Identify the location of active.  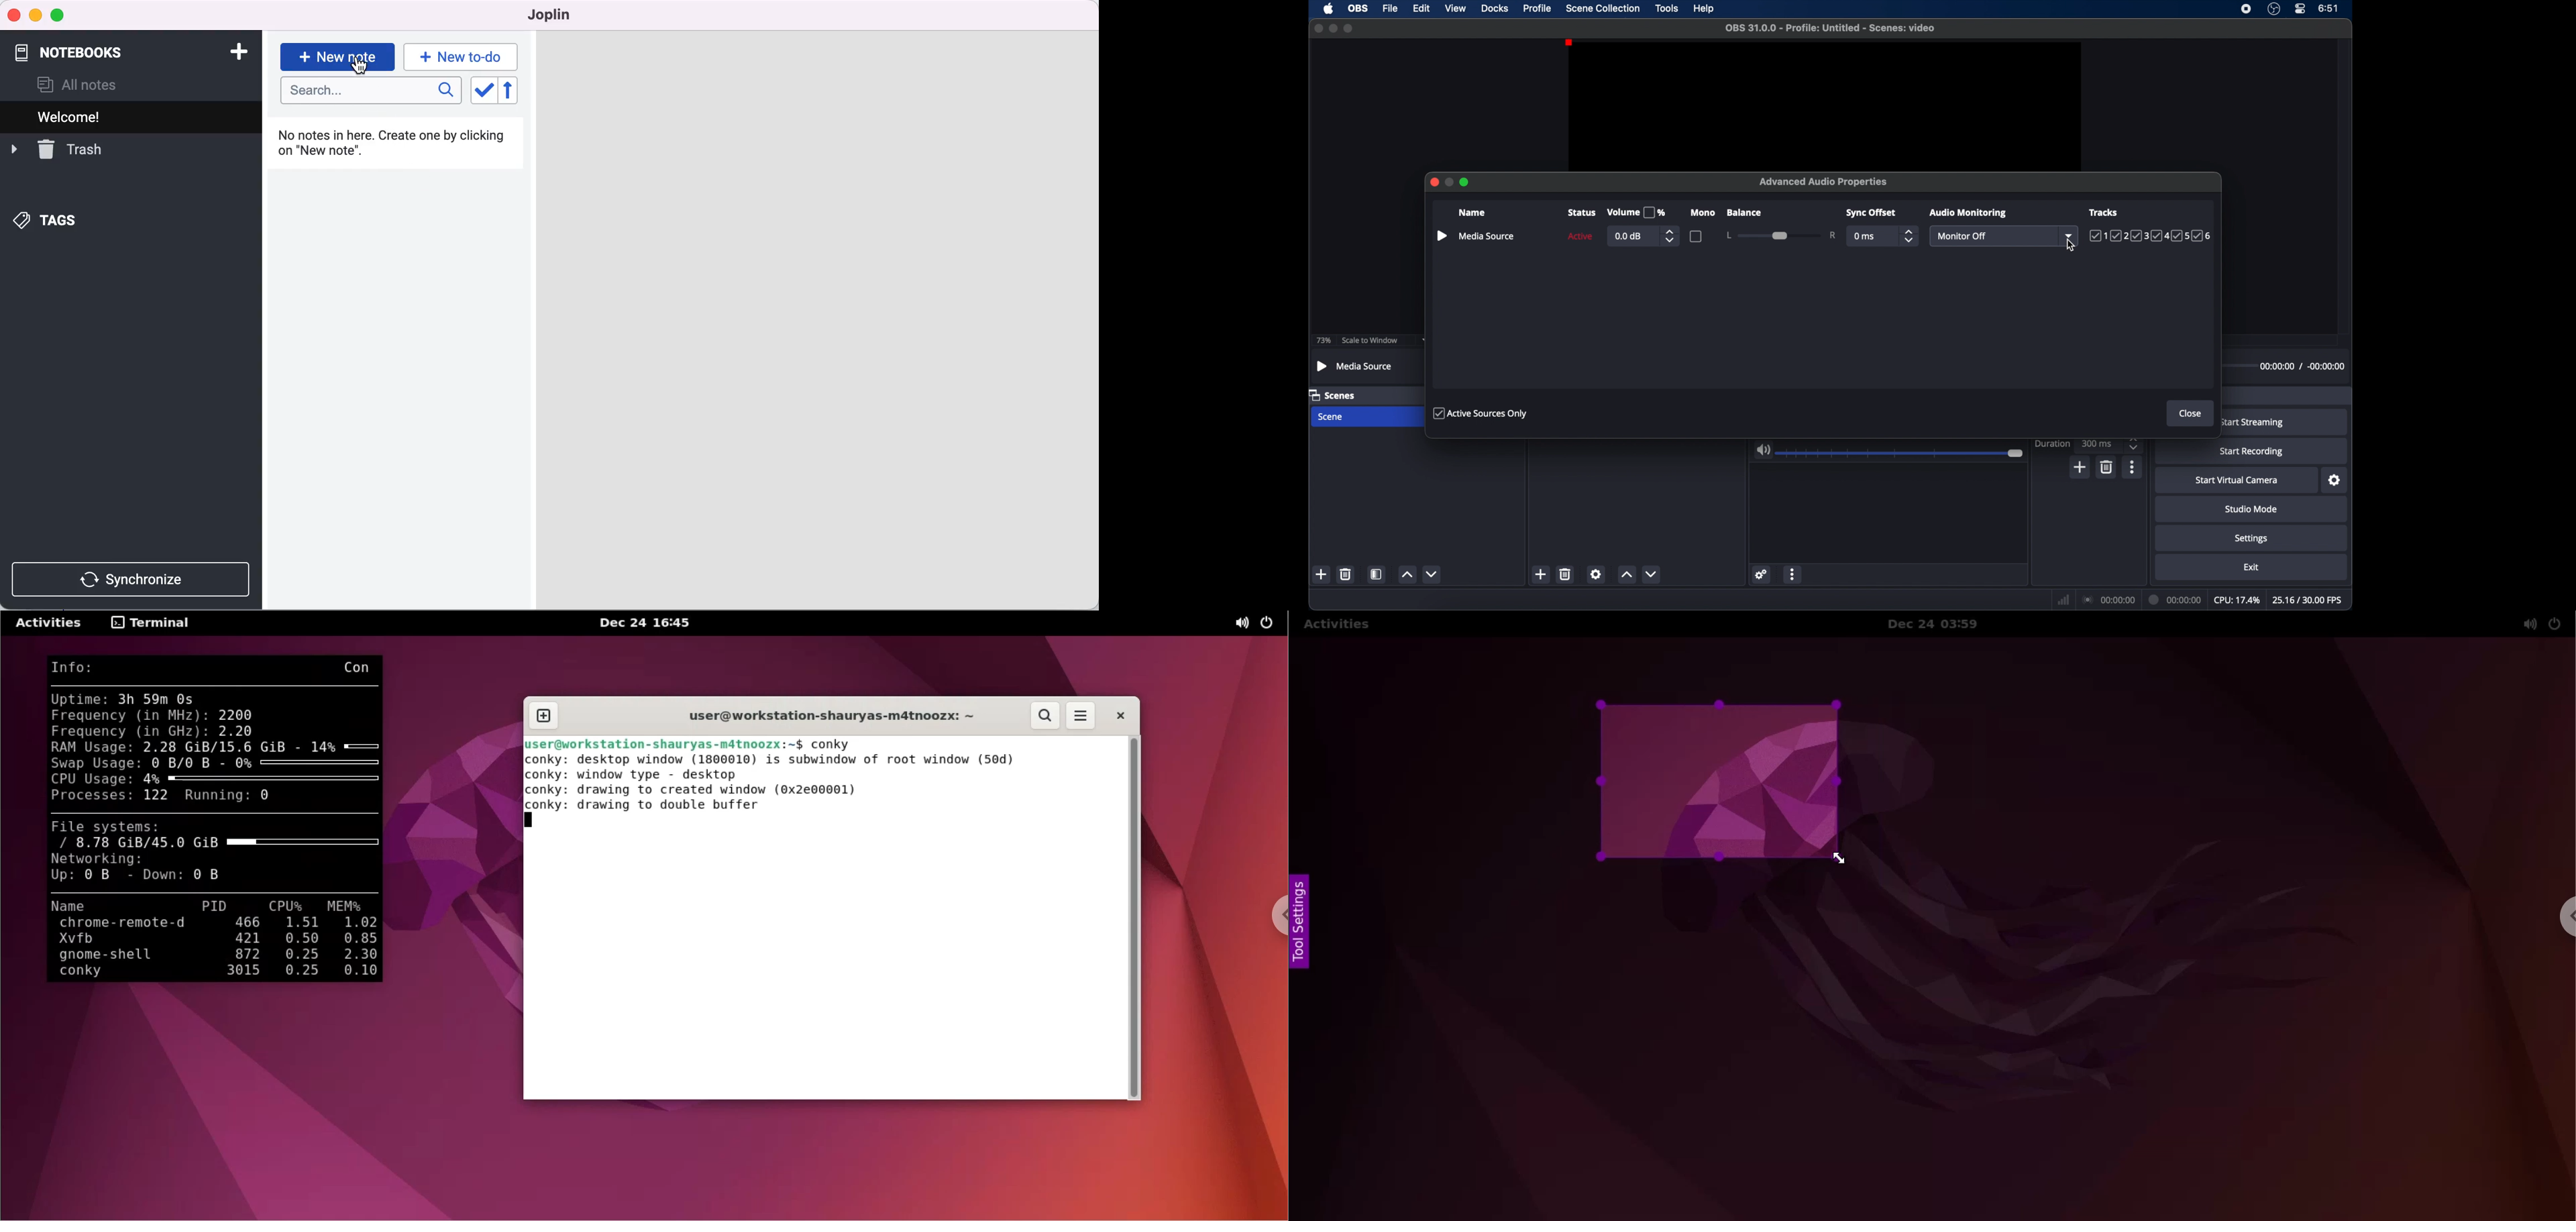
(1580, 236).